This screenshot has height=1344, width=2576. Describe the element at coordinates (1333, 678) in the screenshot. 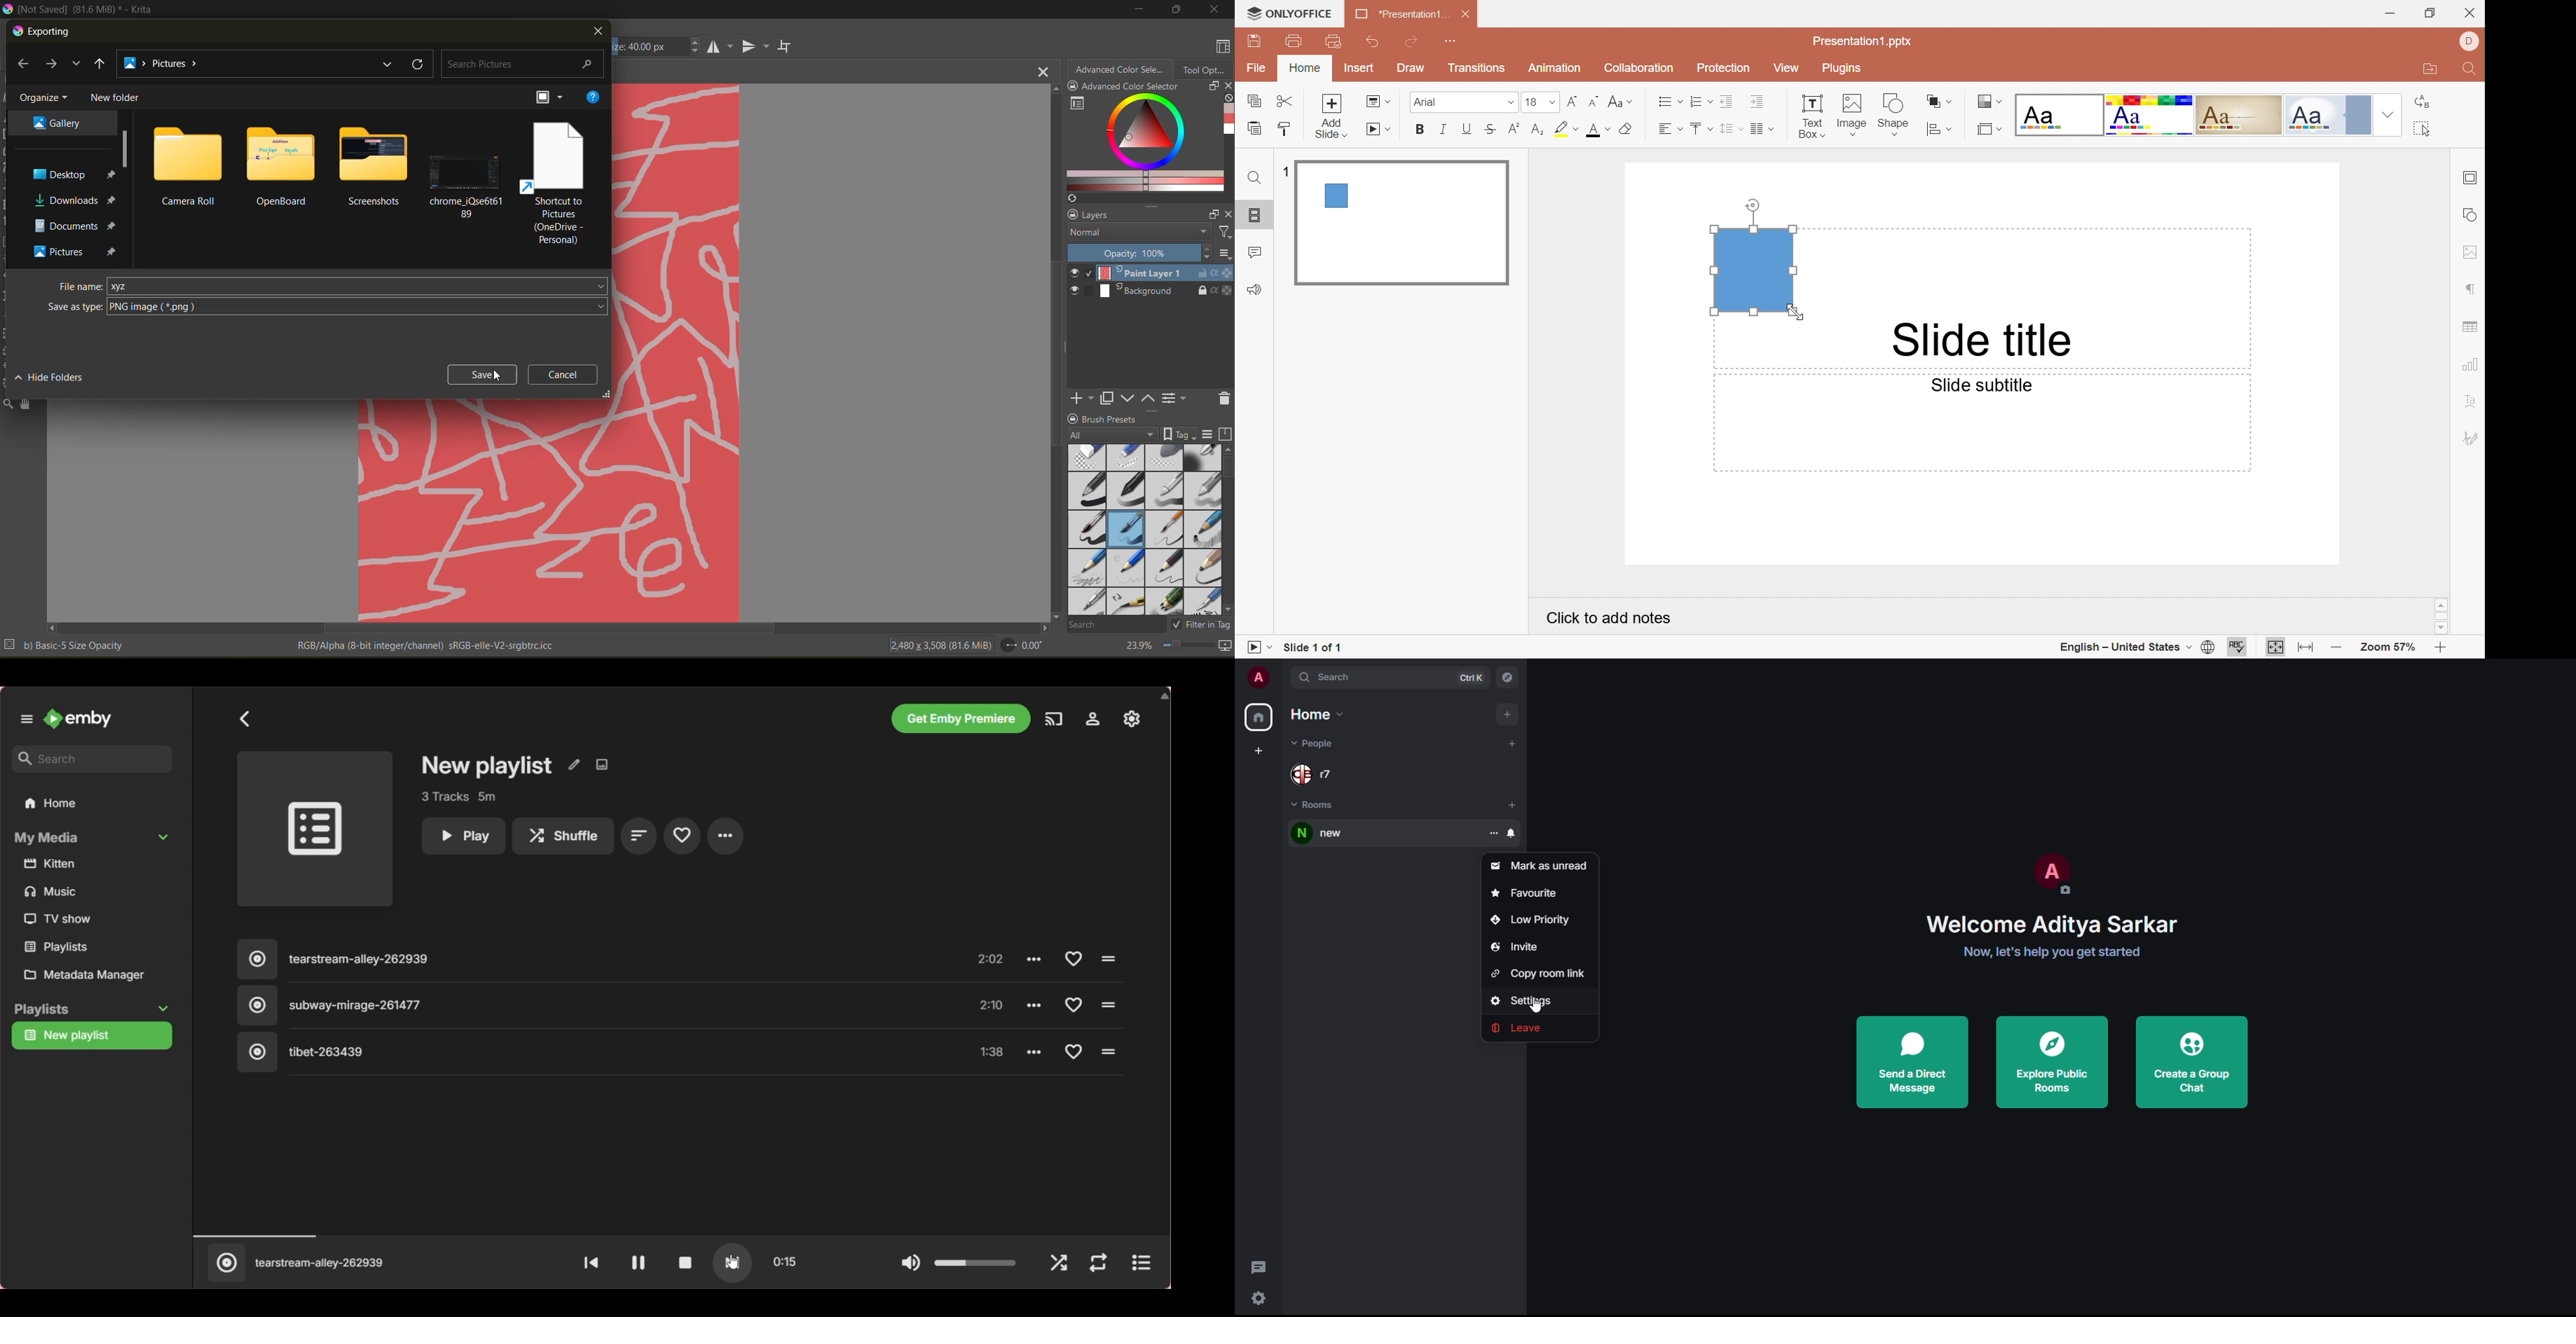

I see `search` at that location.